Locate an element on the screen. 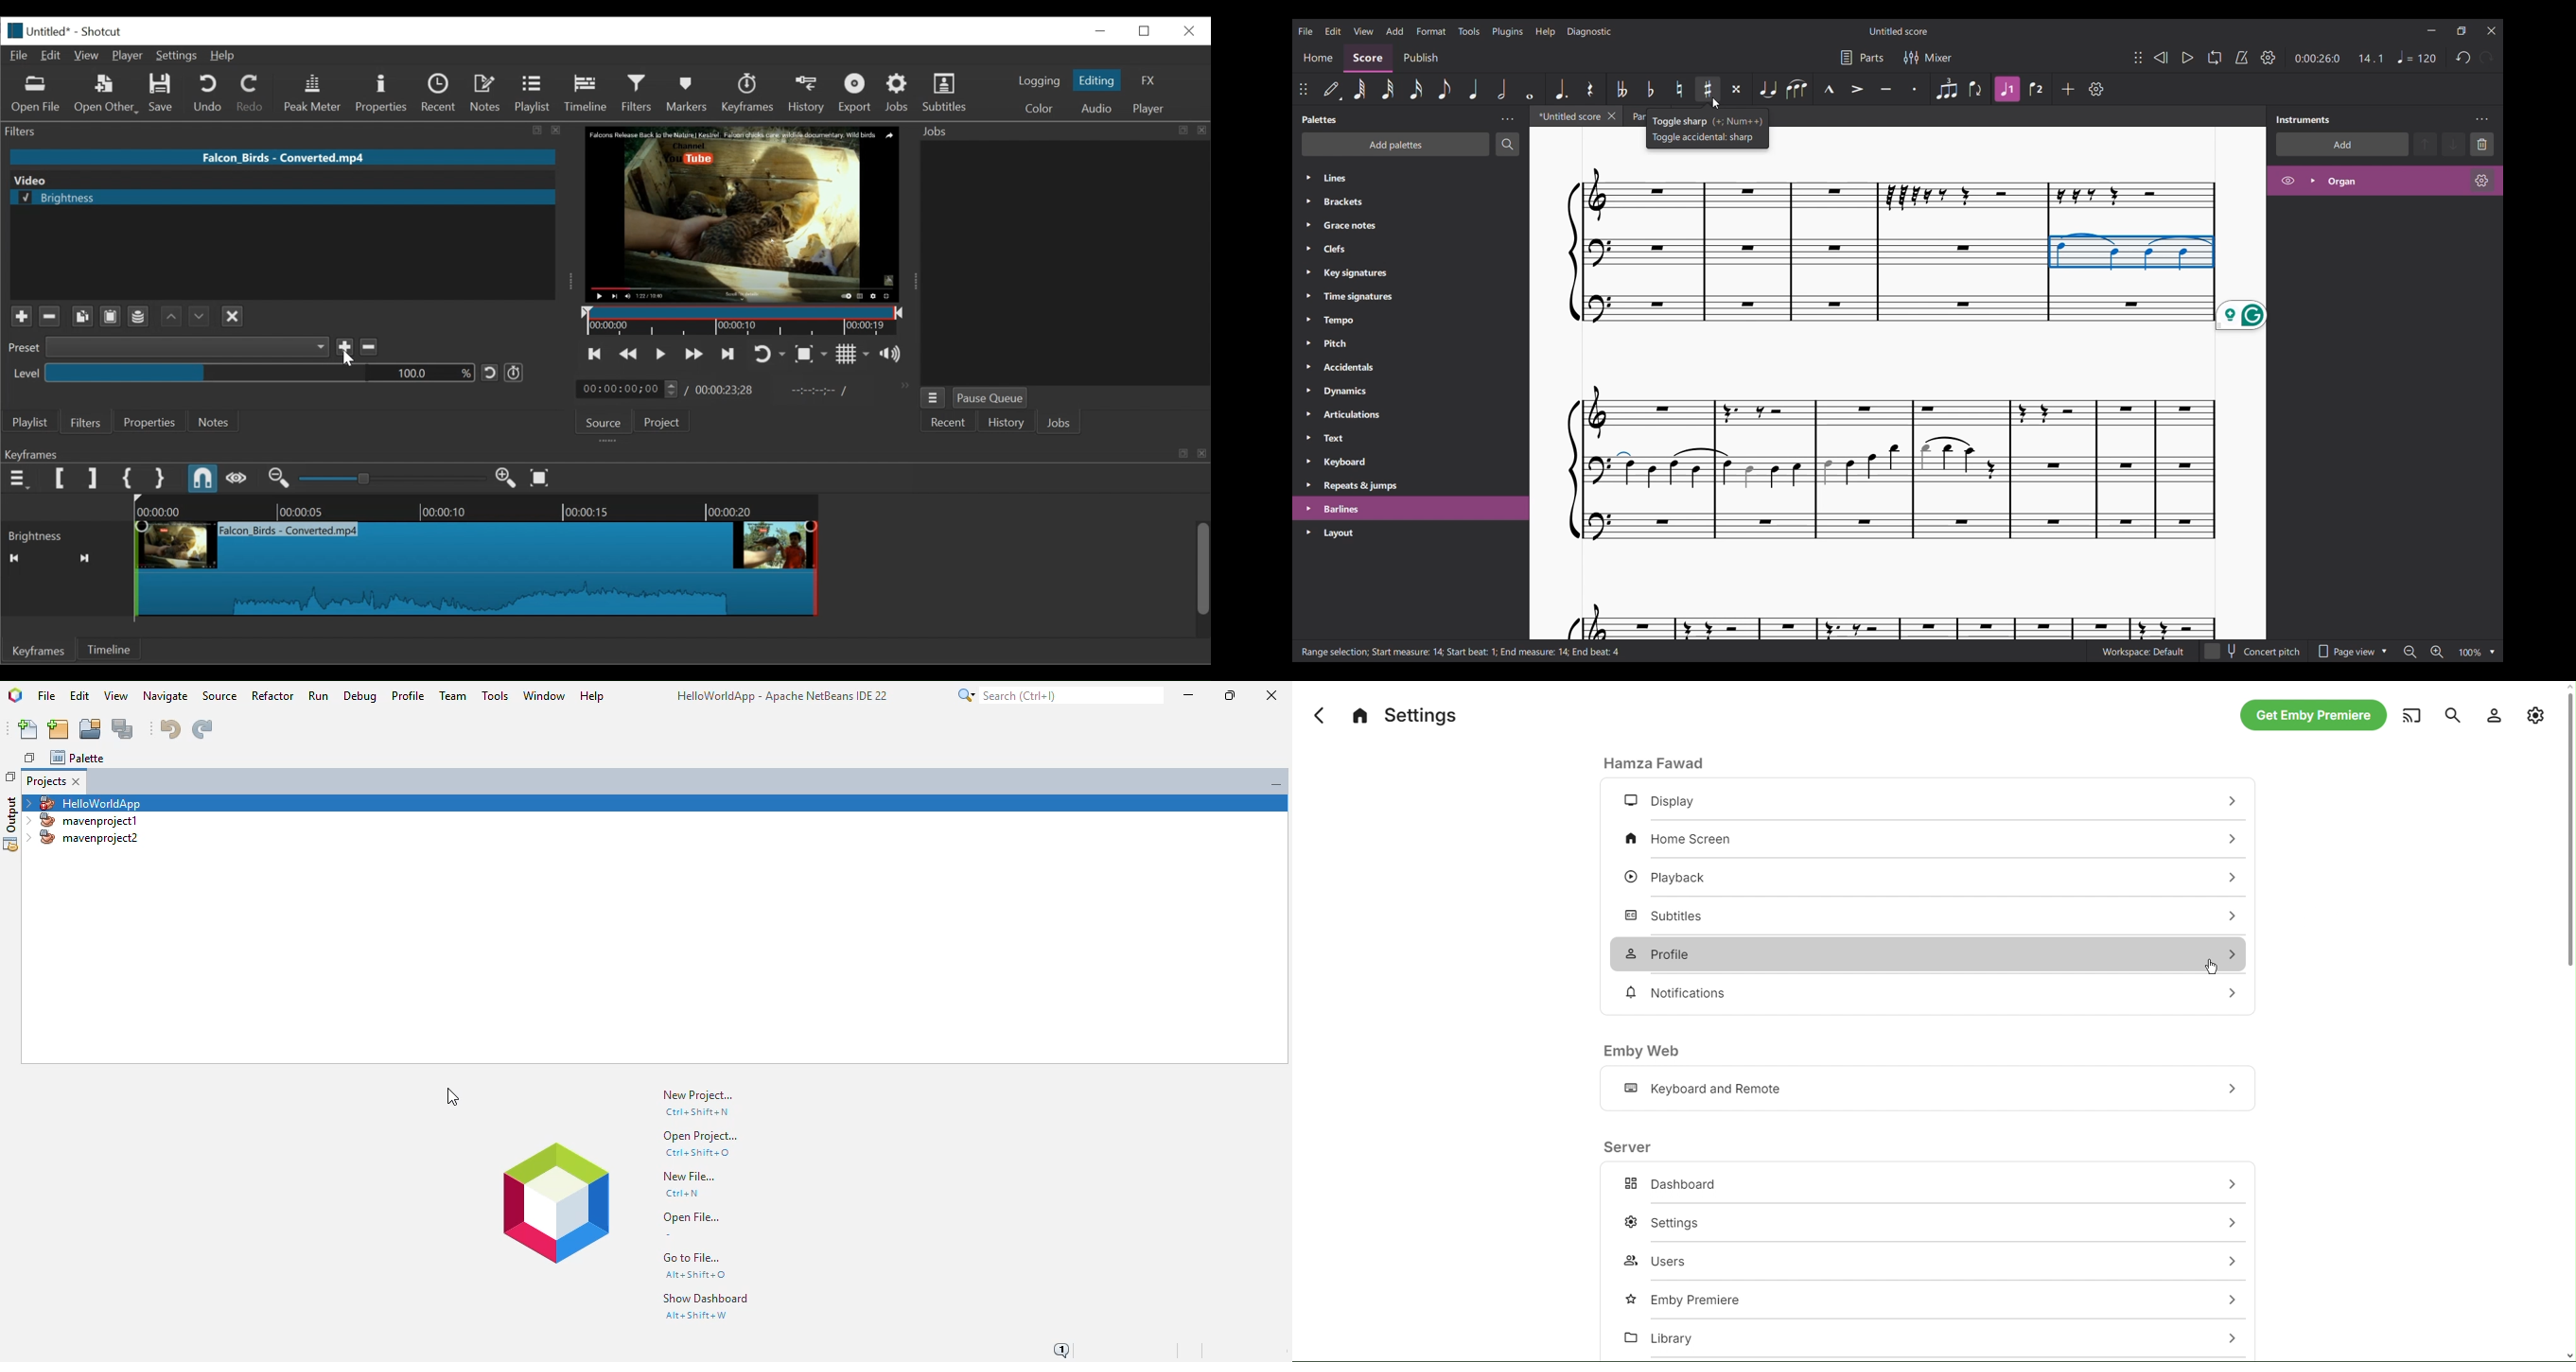 The height and width of the screenshot is (1372, 2576). File name is located at coordinates (283, 157).